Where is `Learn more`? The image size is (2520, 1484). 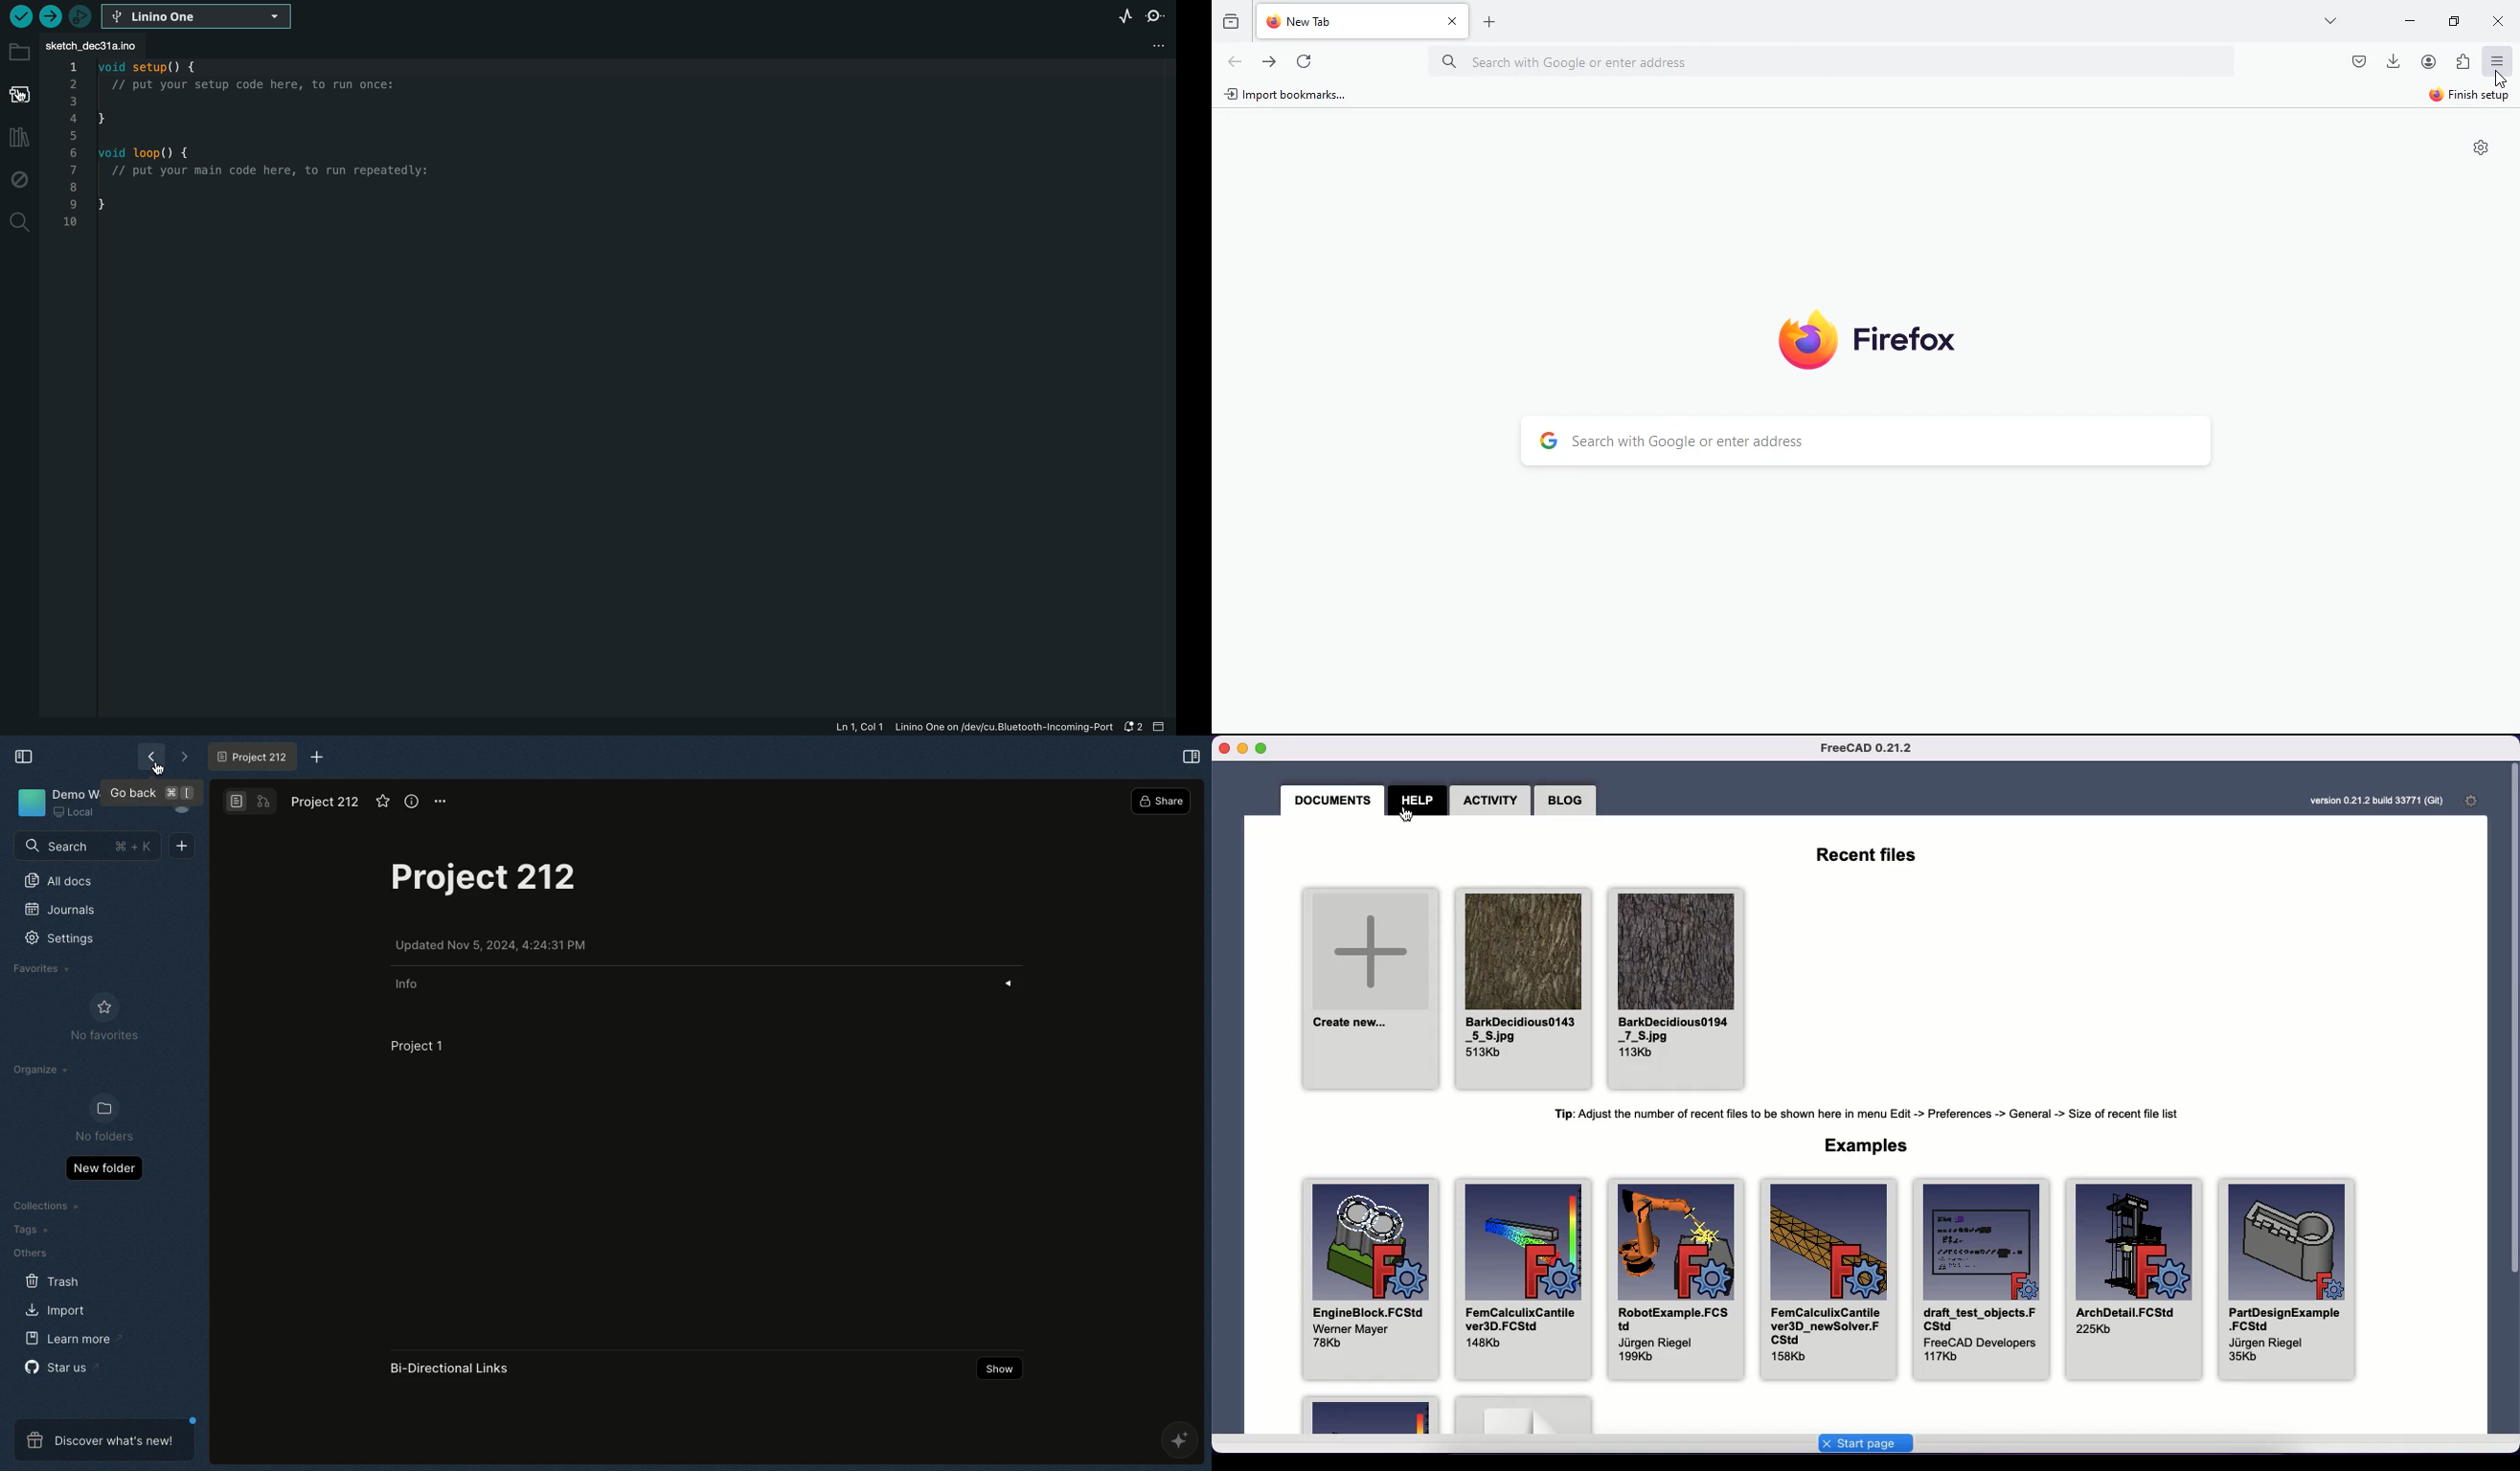 Learn more is located at coordinates (73, 1339).